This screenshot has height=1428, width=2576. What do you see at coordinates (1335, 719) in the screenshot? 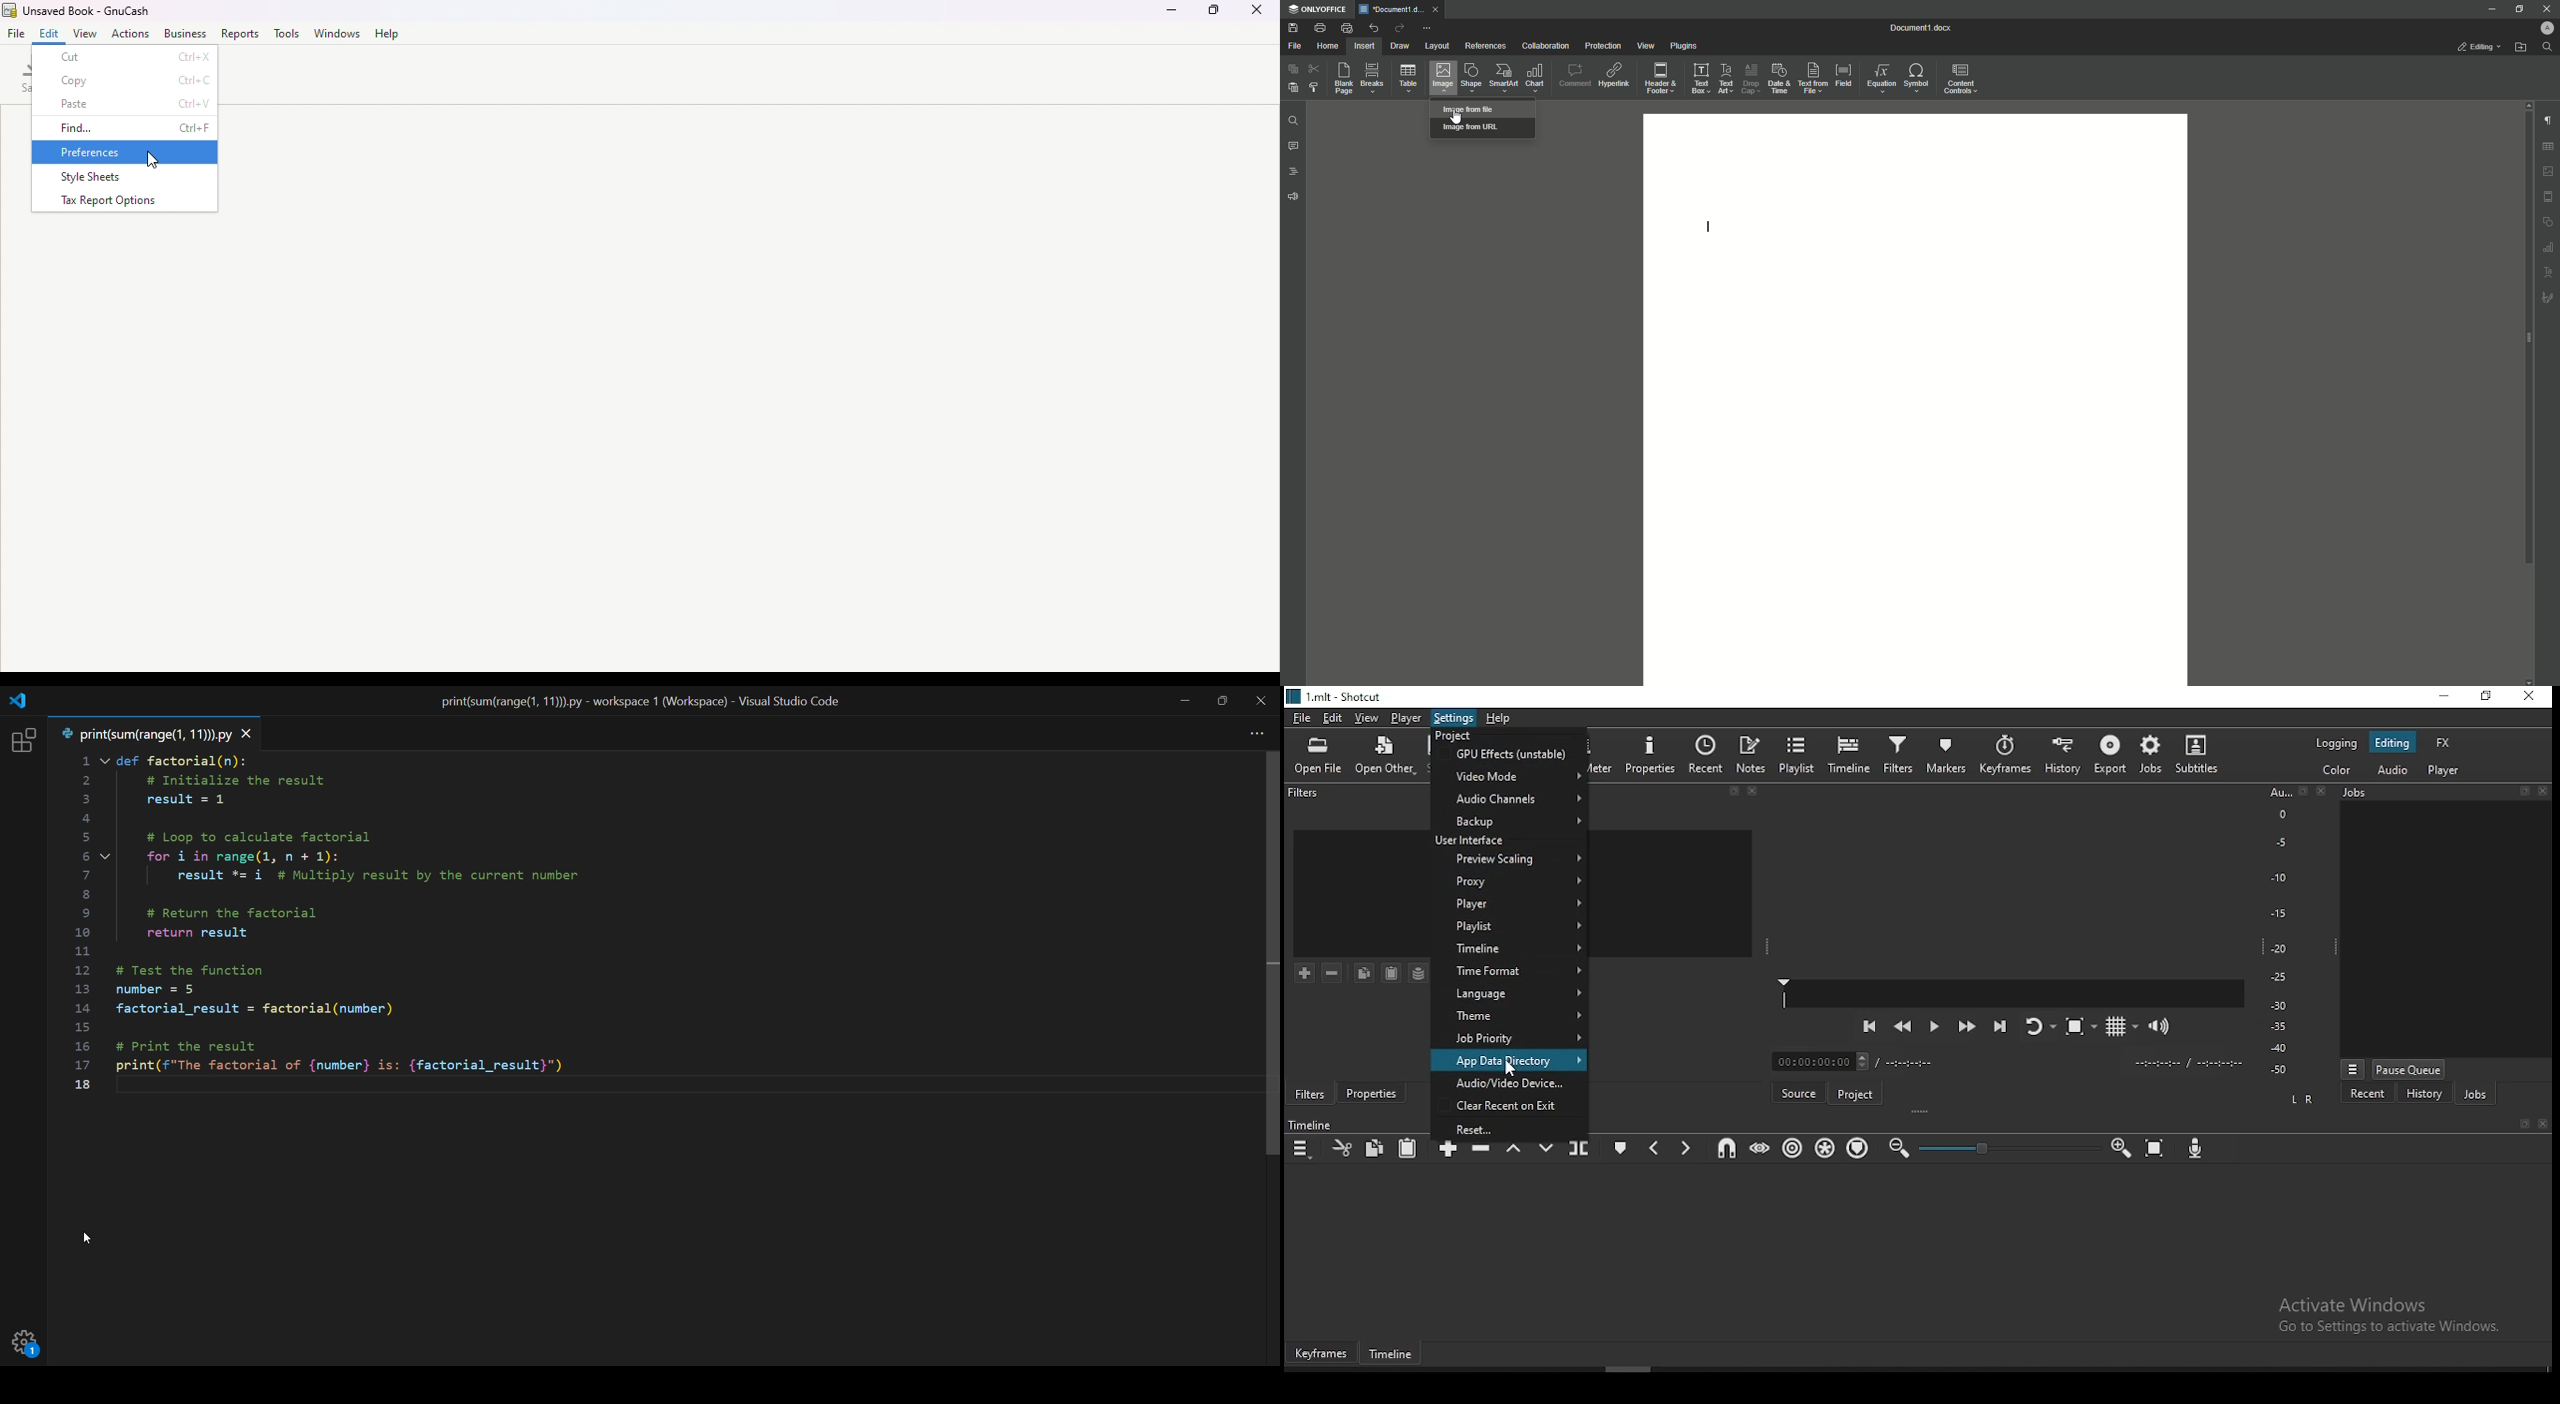
I see `edit` at bounding box center [1335, 719].